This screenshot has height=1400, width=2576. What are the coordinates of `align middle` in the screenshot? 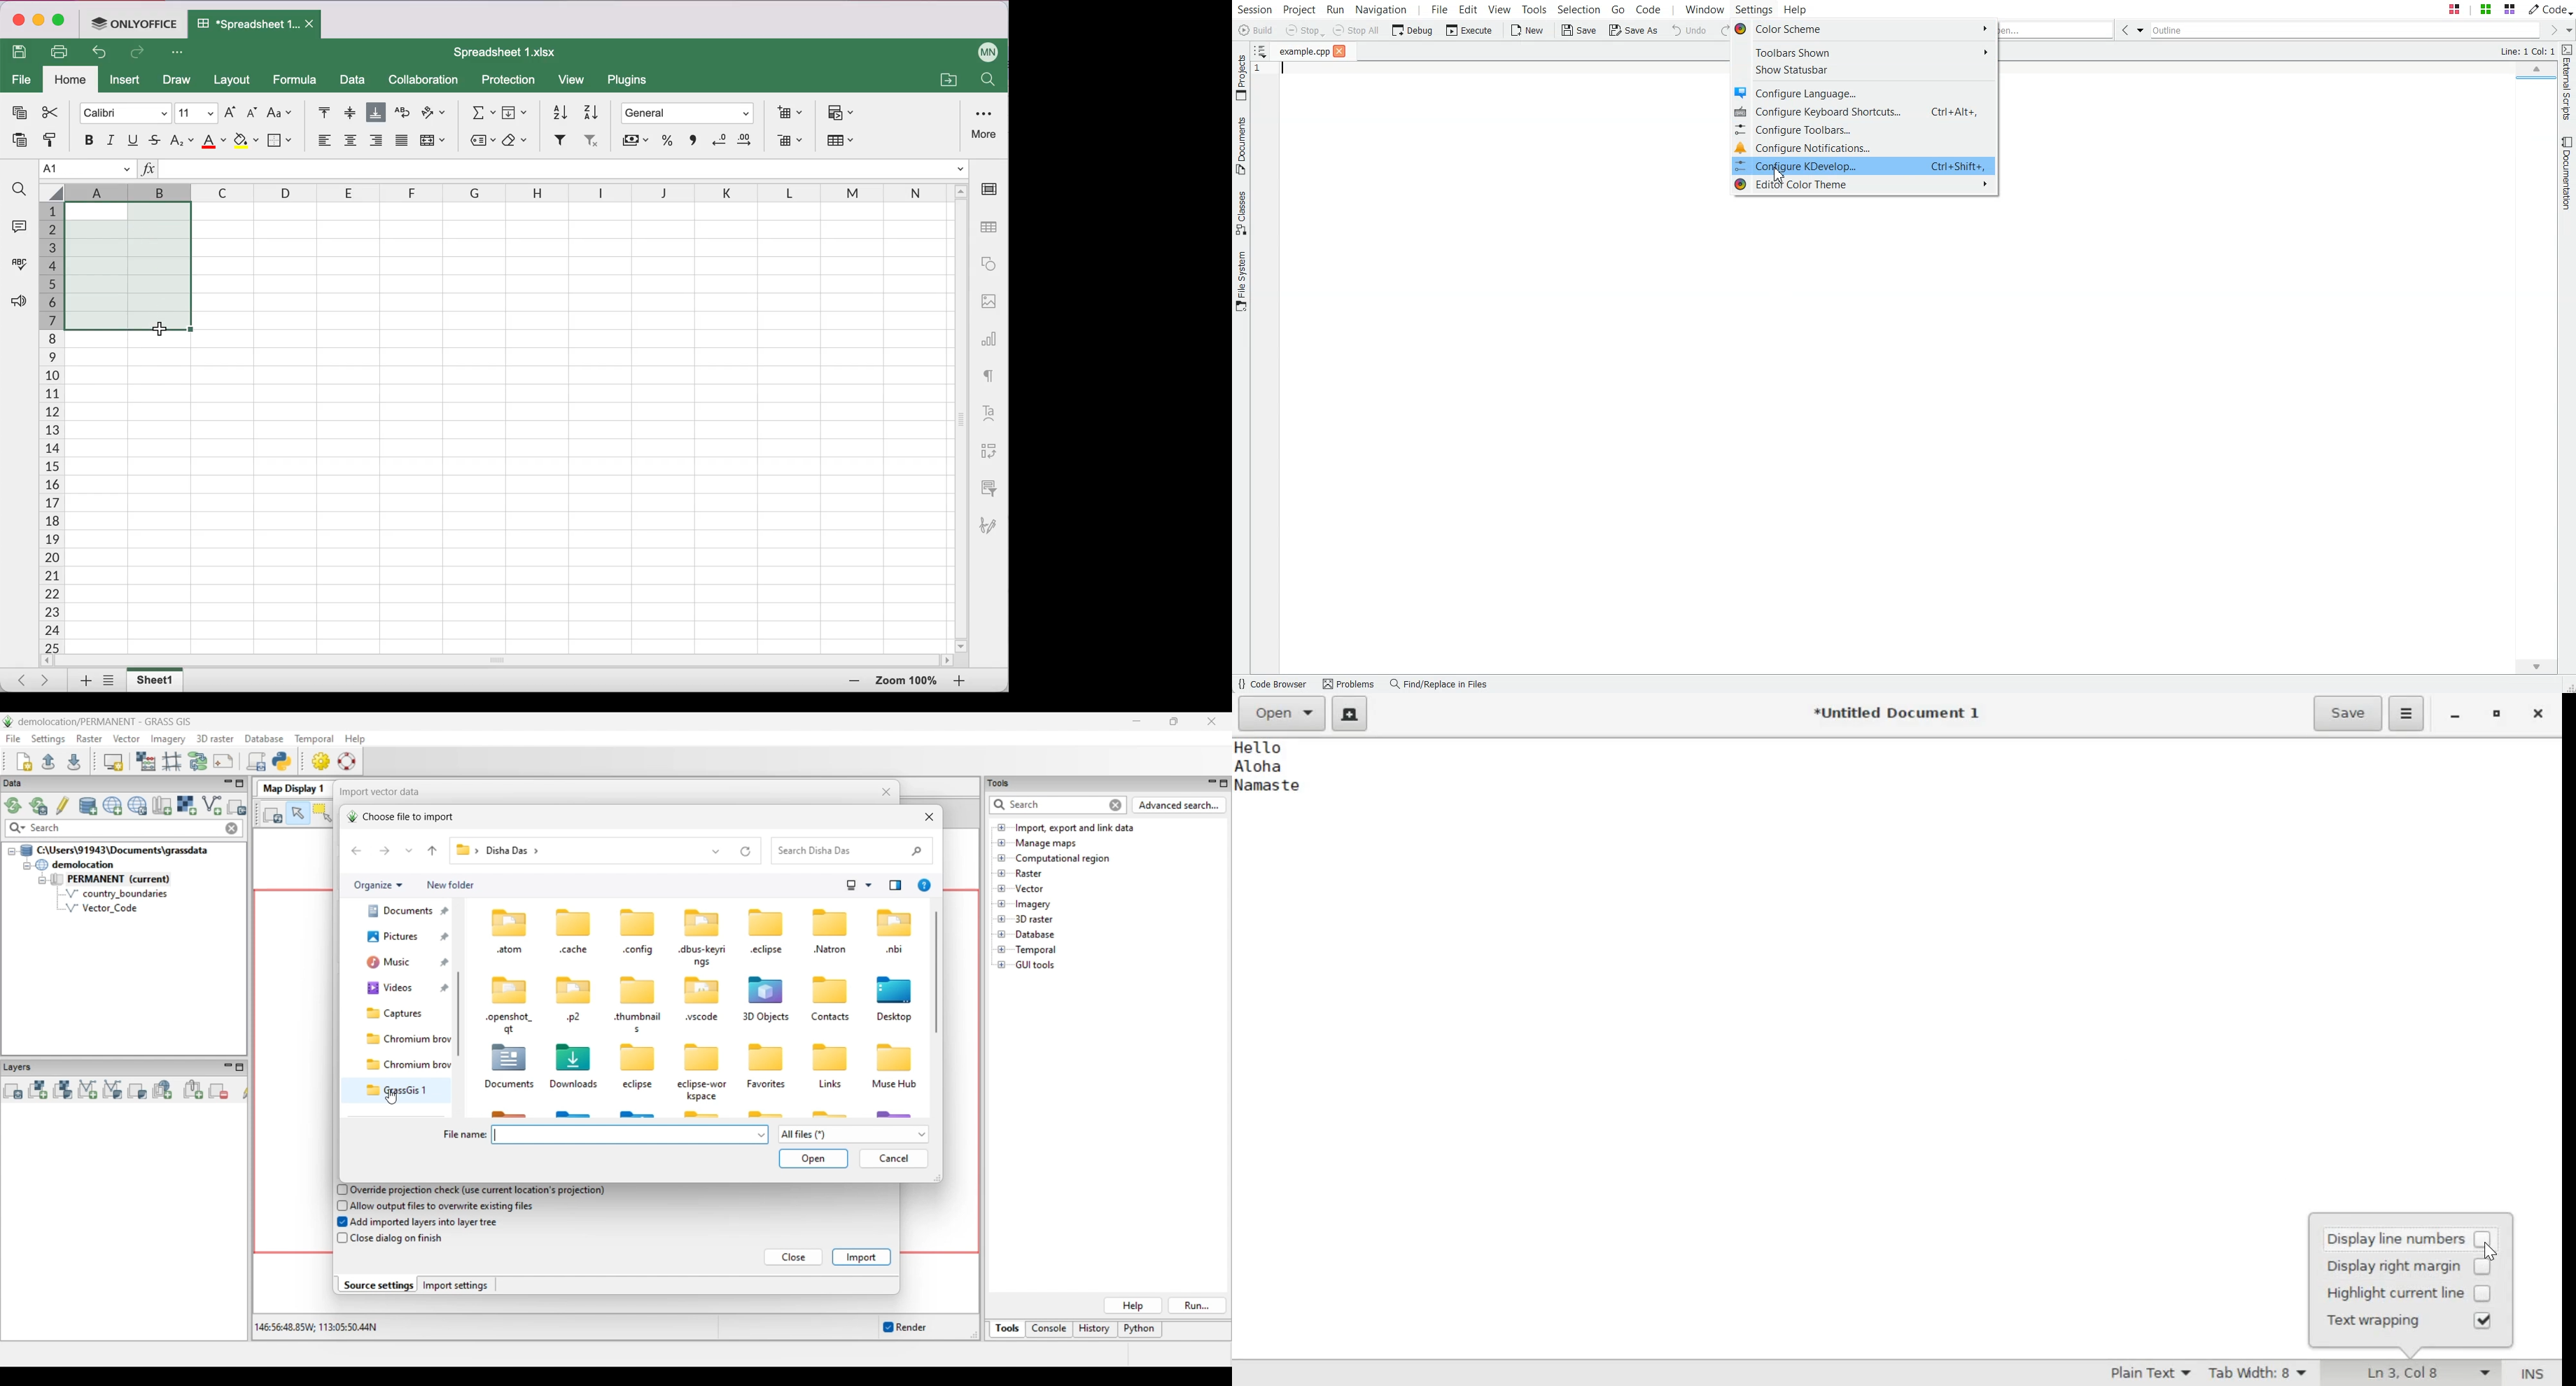 It's located at (348, 112).